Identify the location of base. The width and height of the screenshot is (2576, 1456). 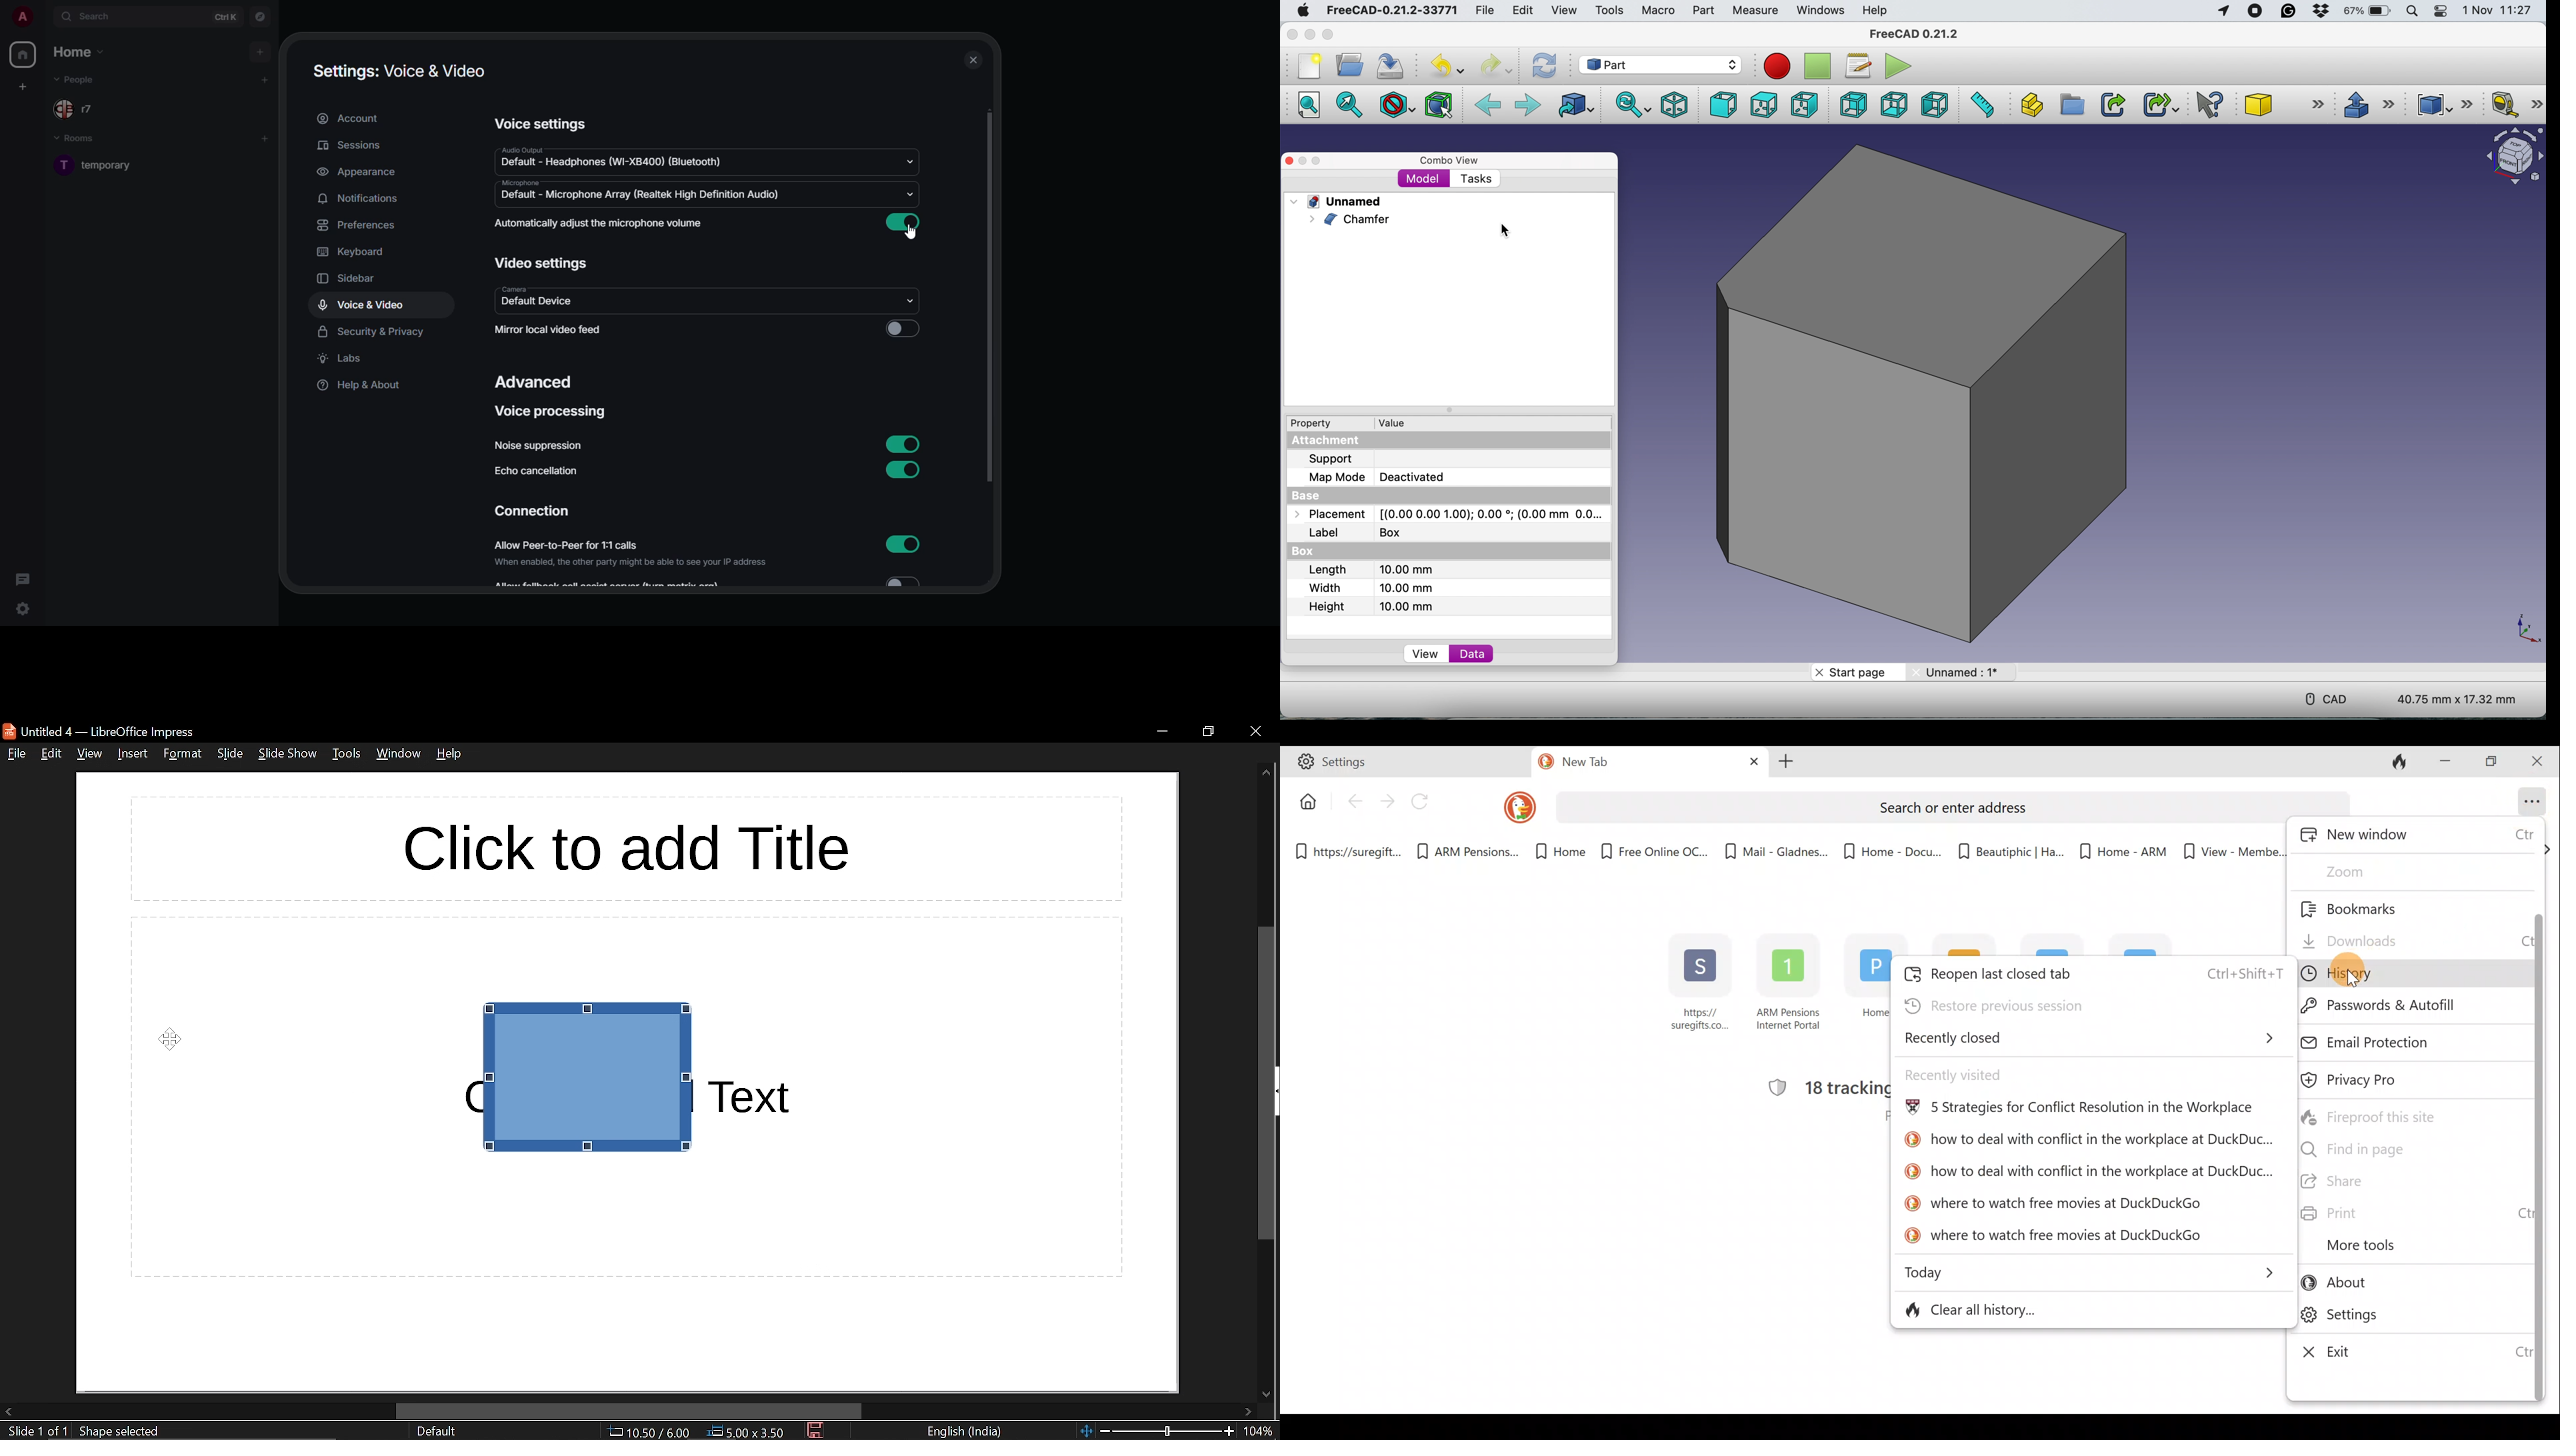
(1321, 494).